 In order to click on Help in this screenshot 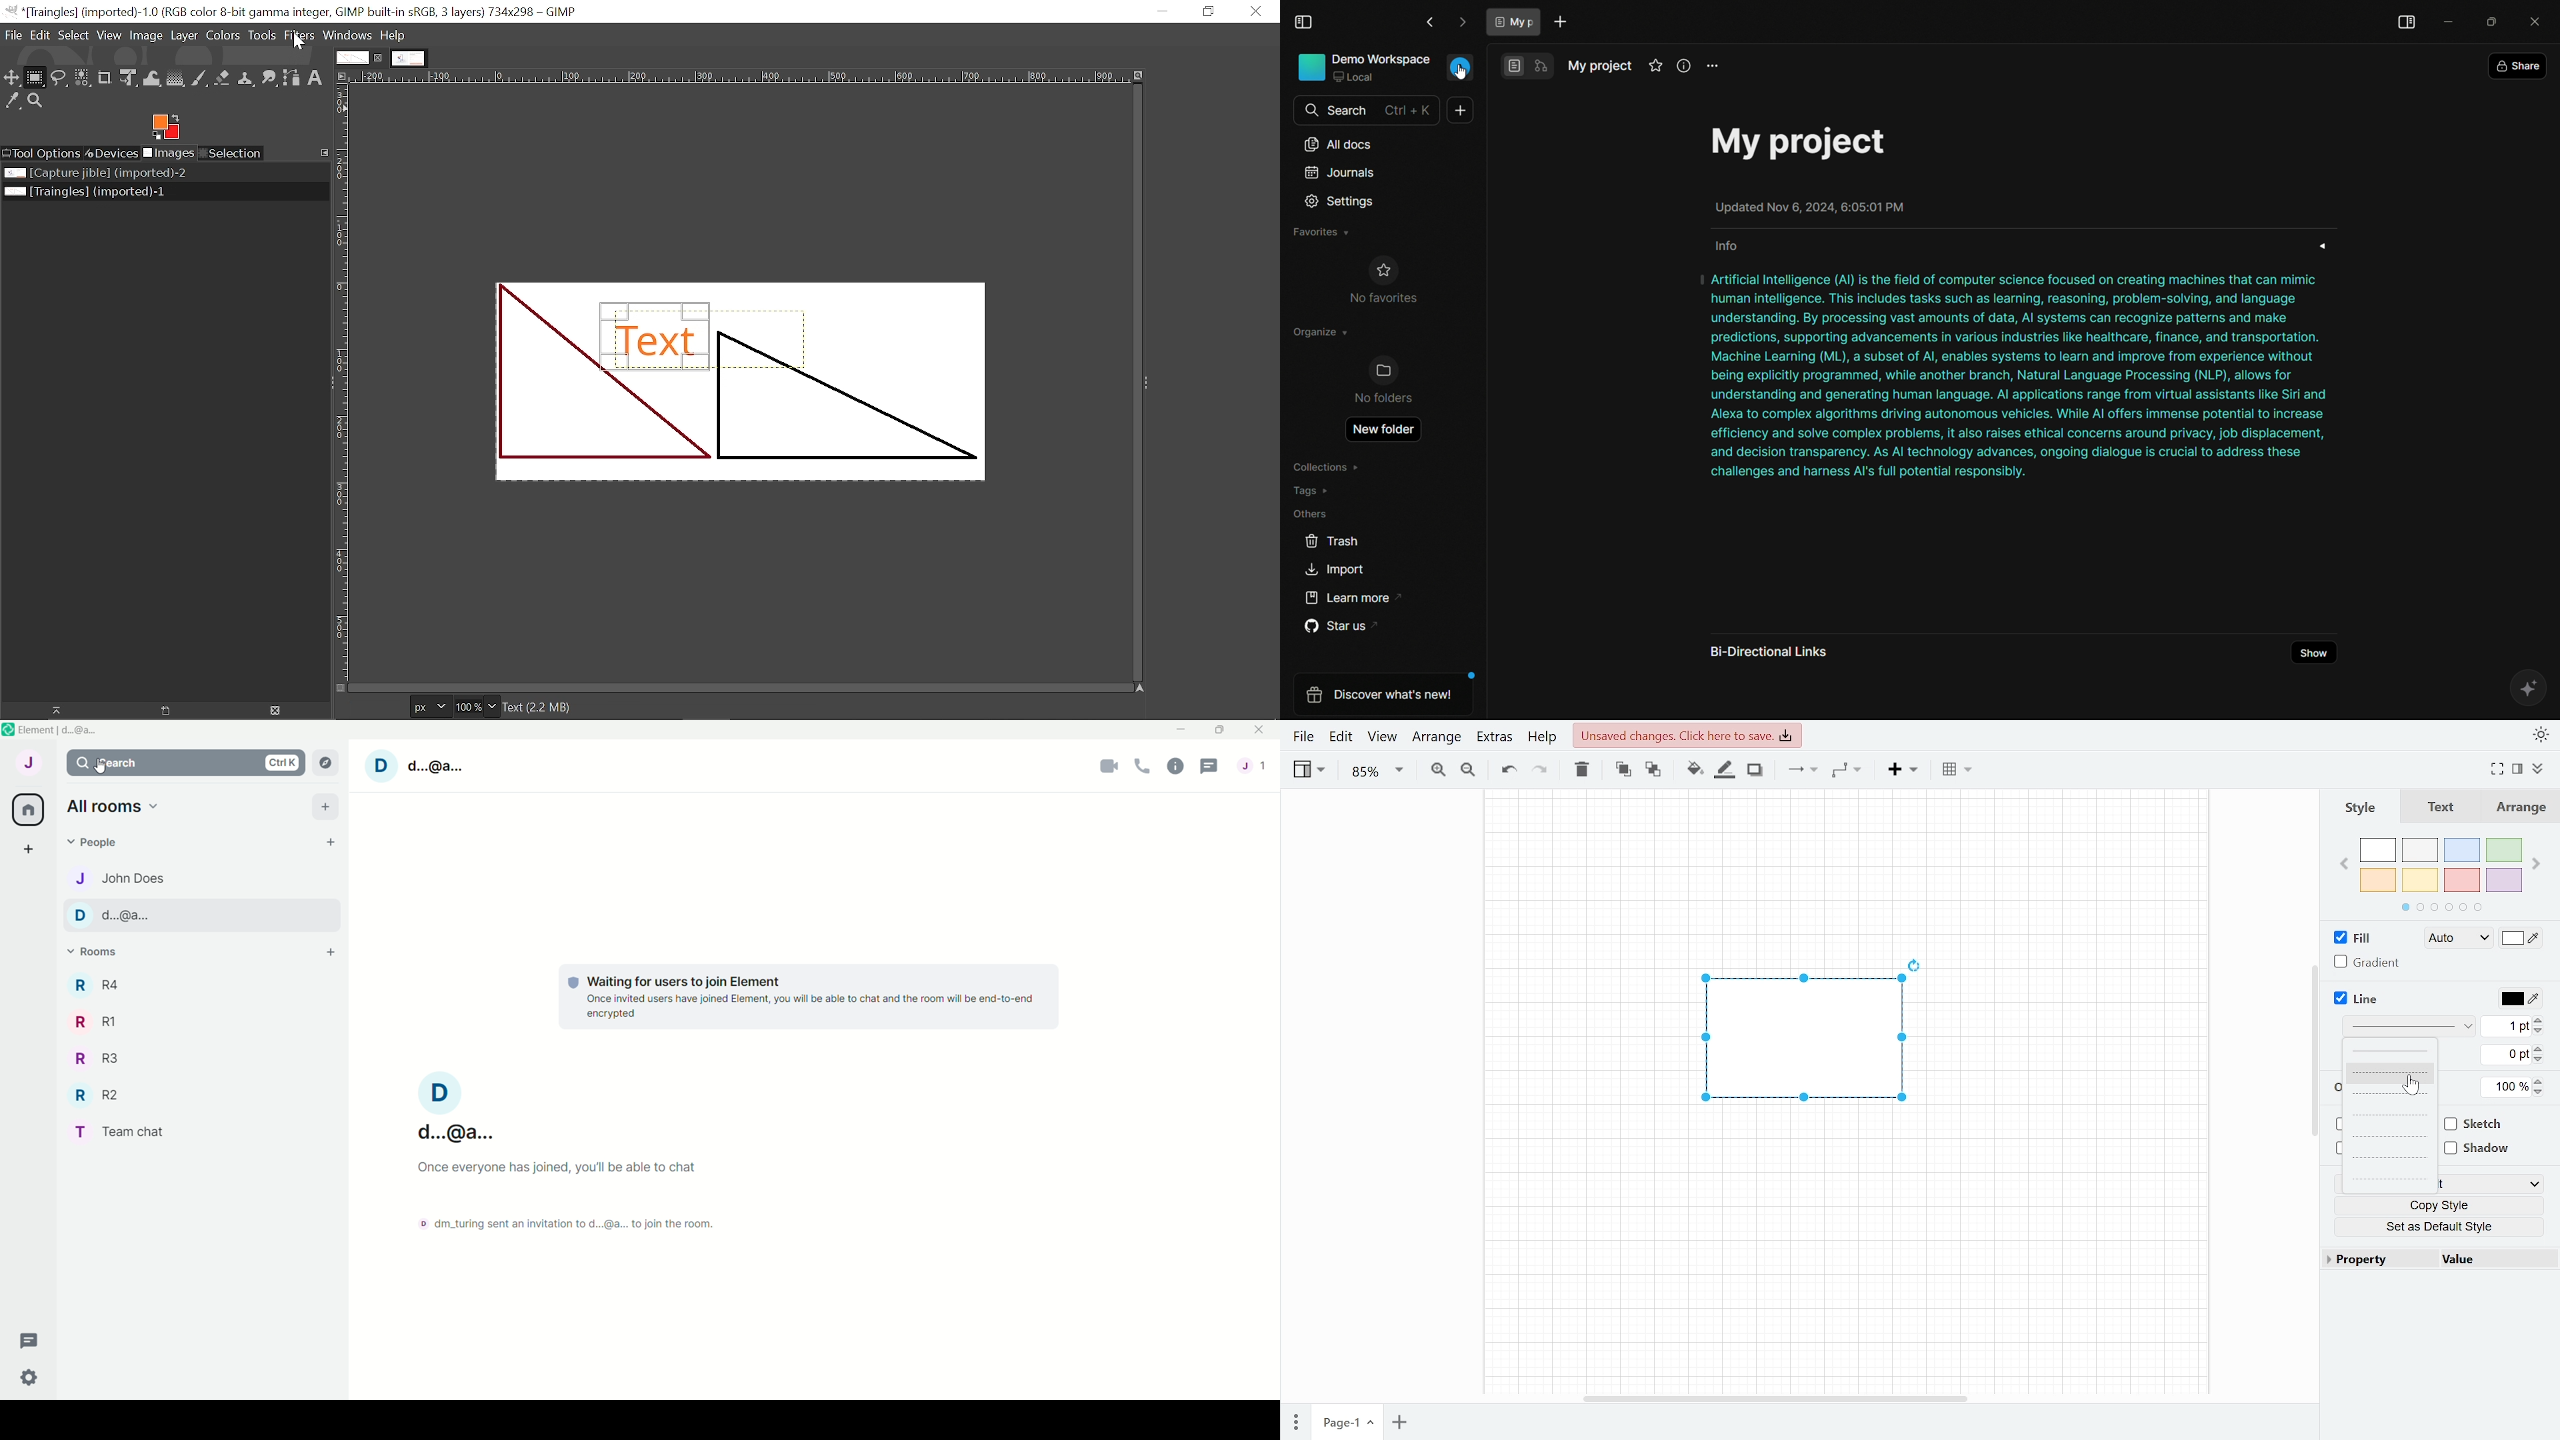, I will do `click(1542, 738)`.